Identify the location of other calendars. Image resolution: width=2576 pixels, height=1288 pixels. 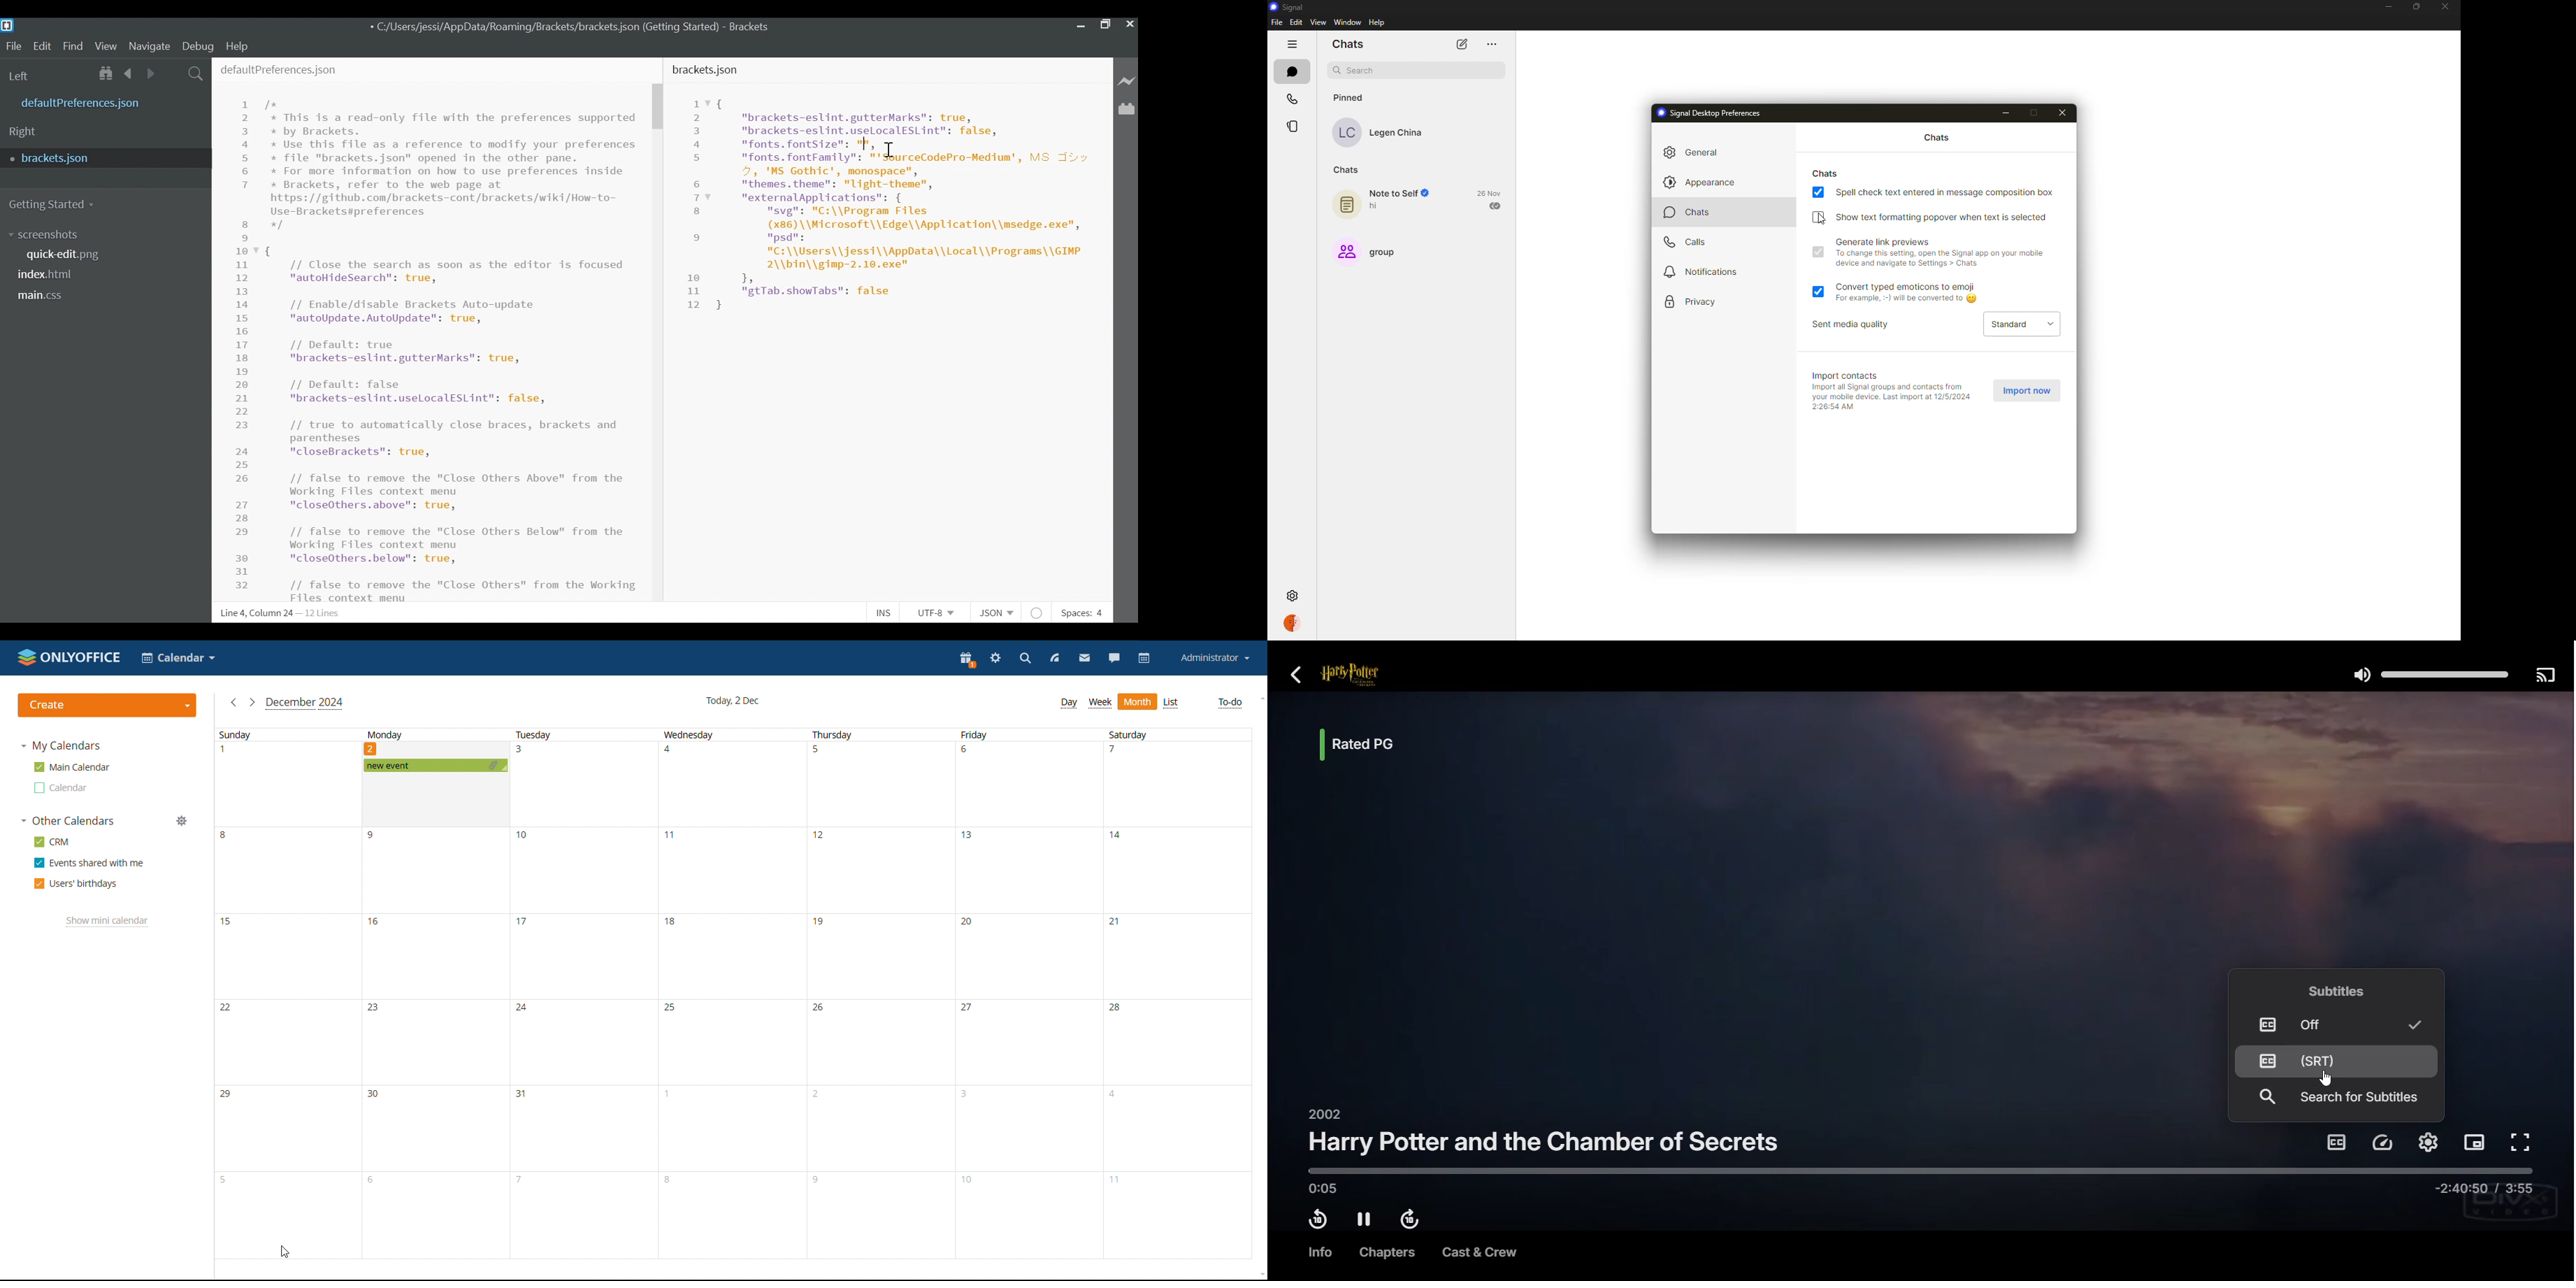
(67, 821).